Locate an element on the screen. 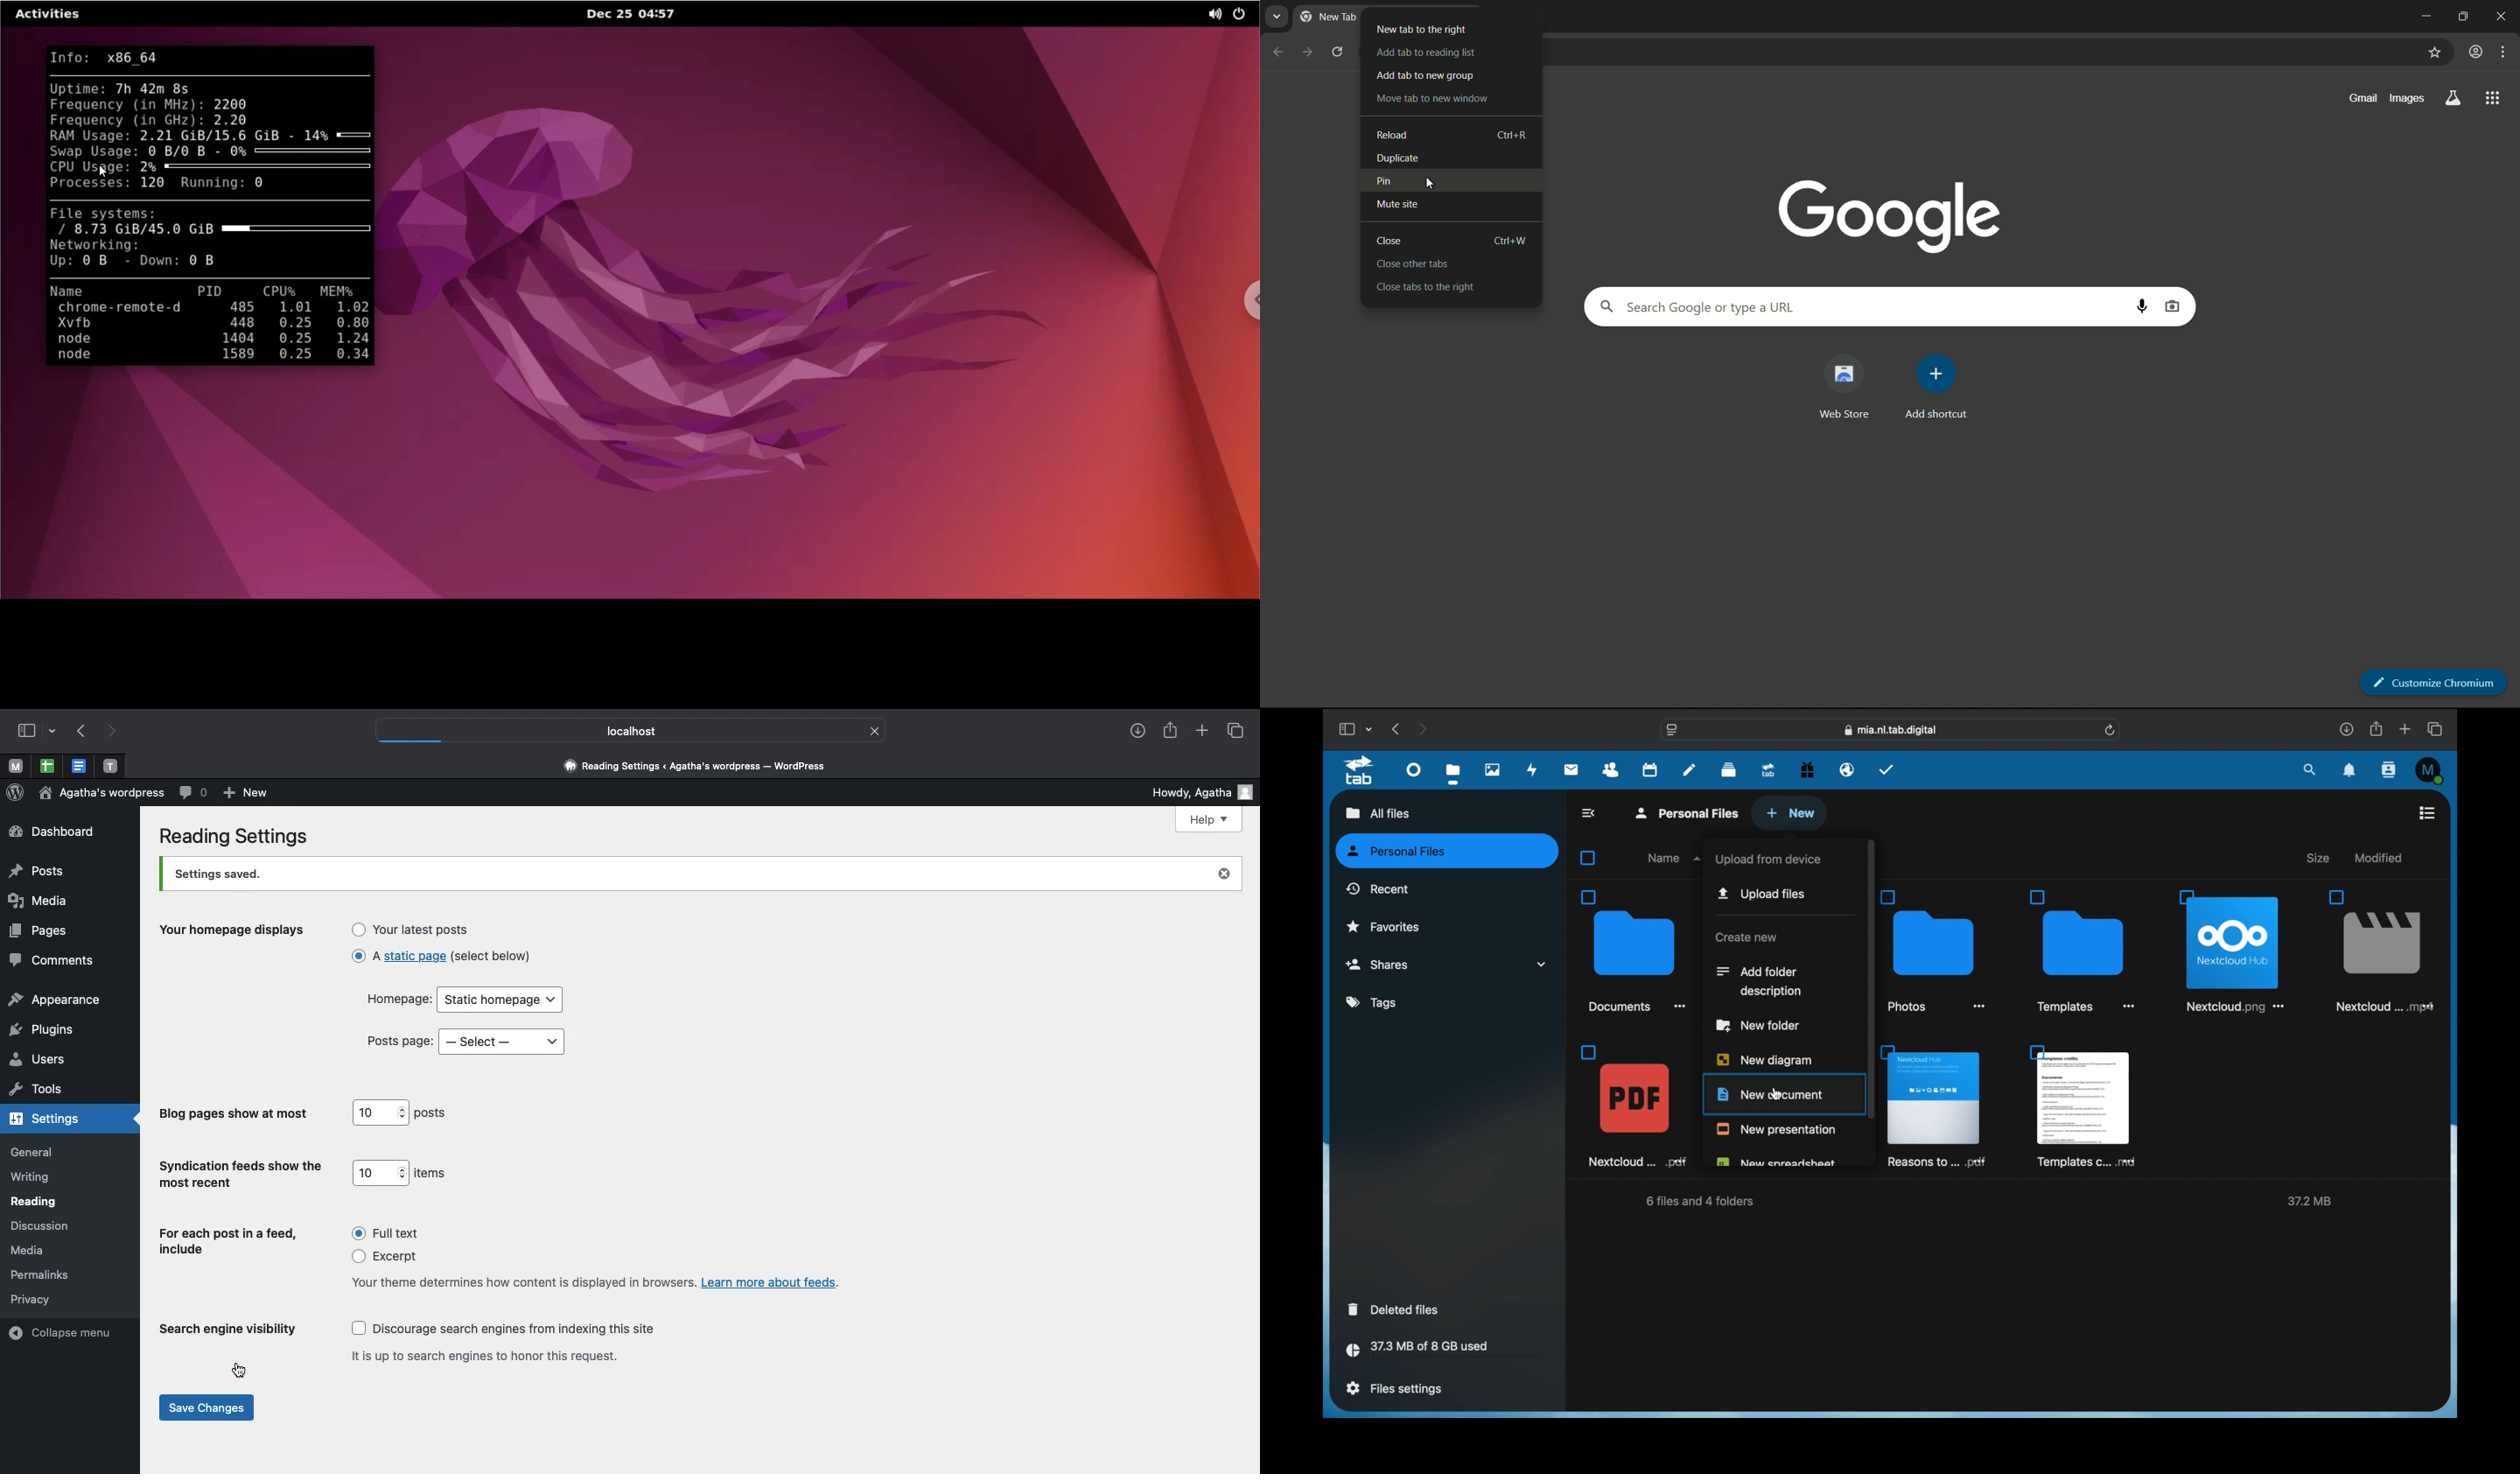  new presentation is located at coordinates (1775, 1129).